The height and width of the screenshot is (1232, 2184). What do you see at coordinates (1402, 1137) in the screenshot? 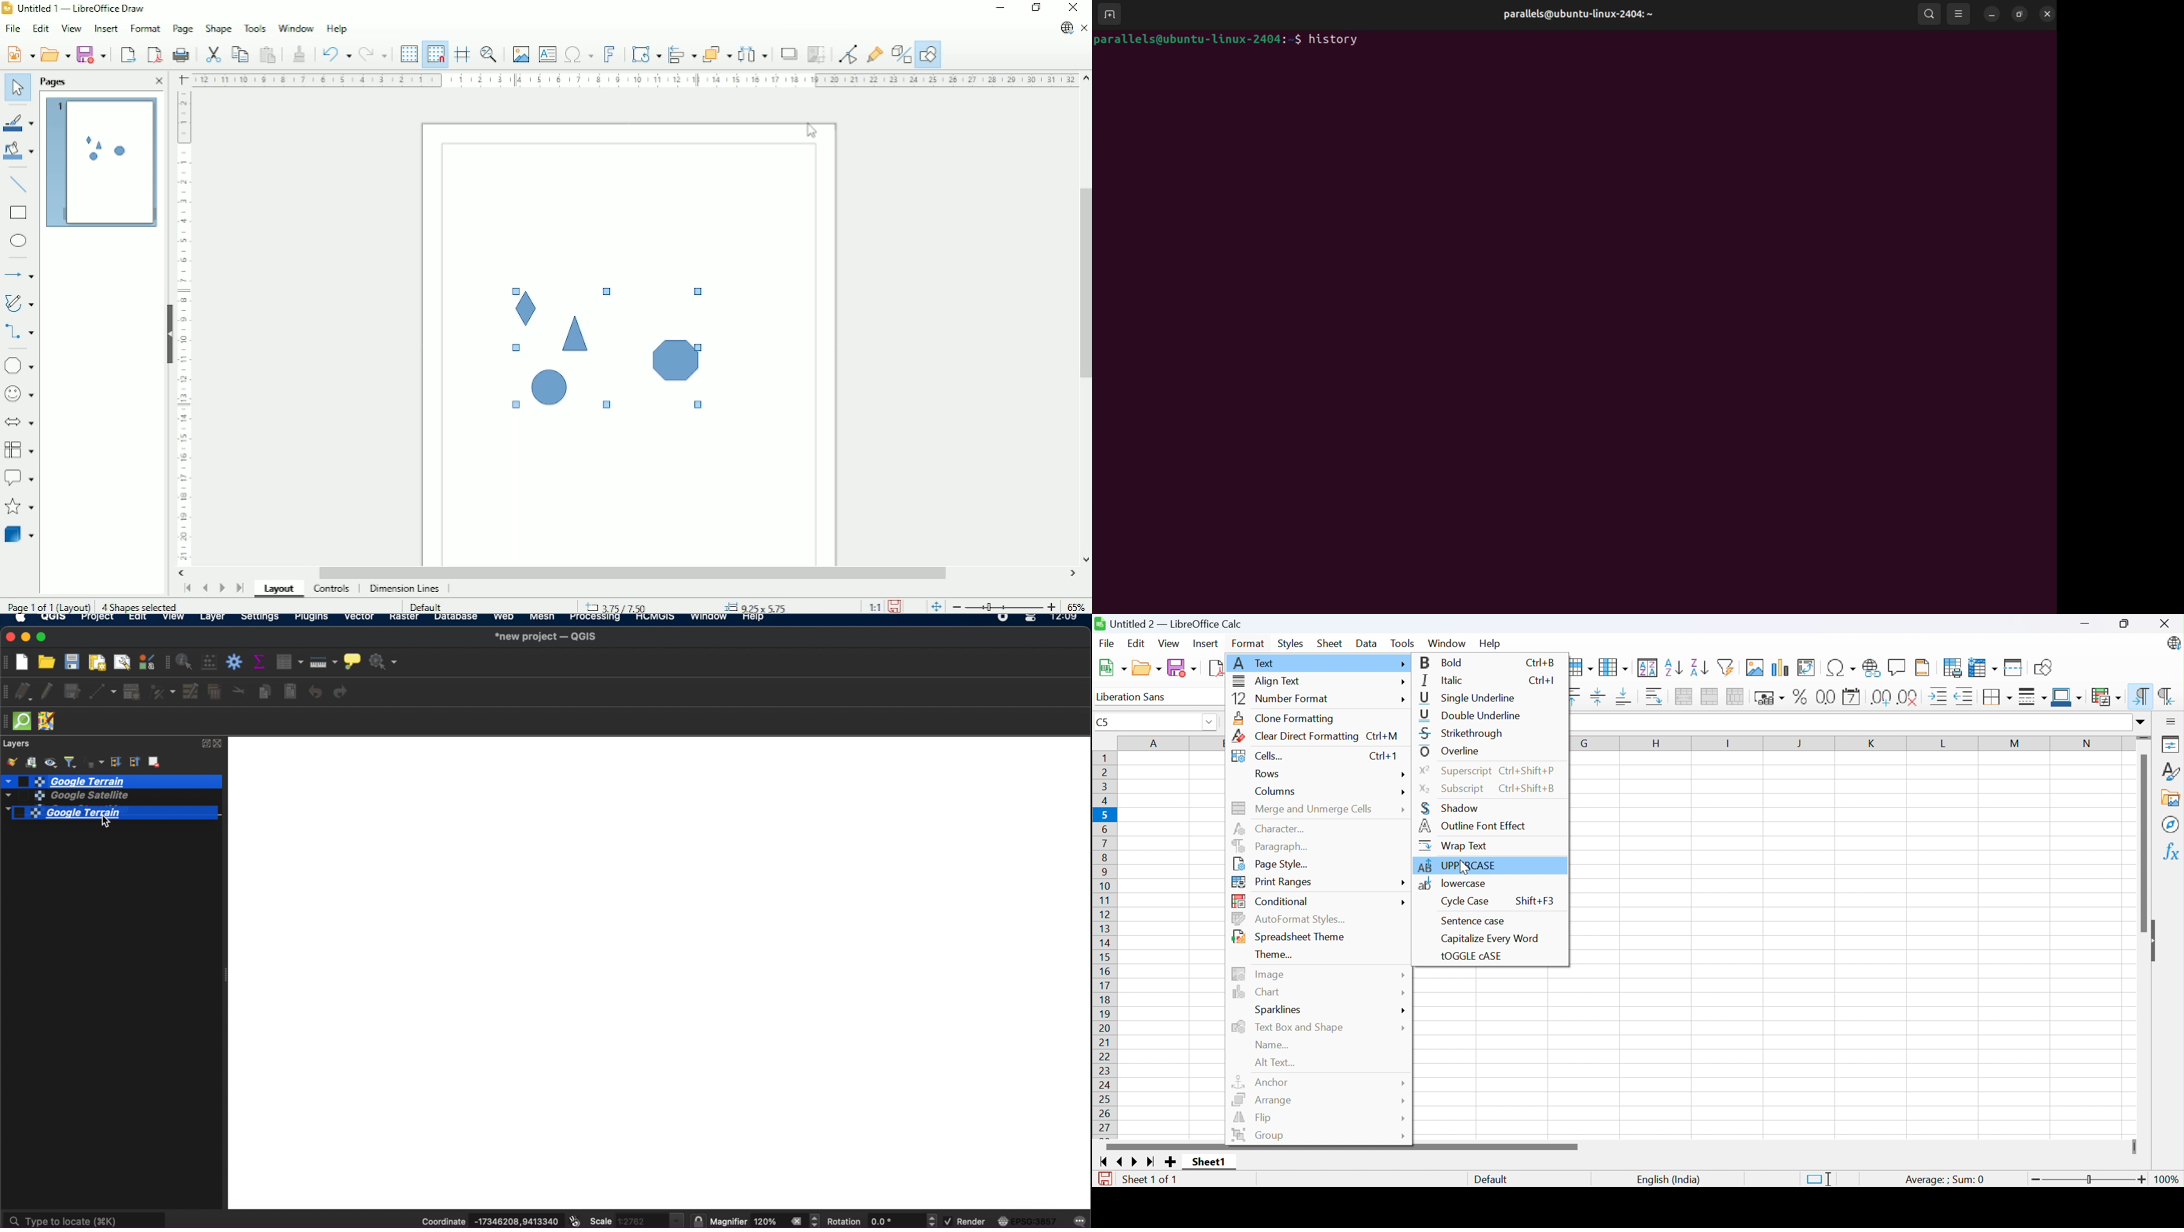
I see `More` at bounding box center [1402, 1137].